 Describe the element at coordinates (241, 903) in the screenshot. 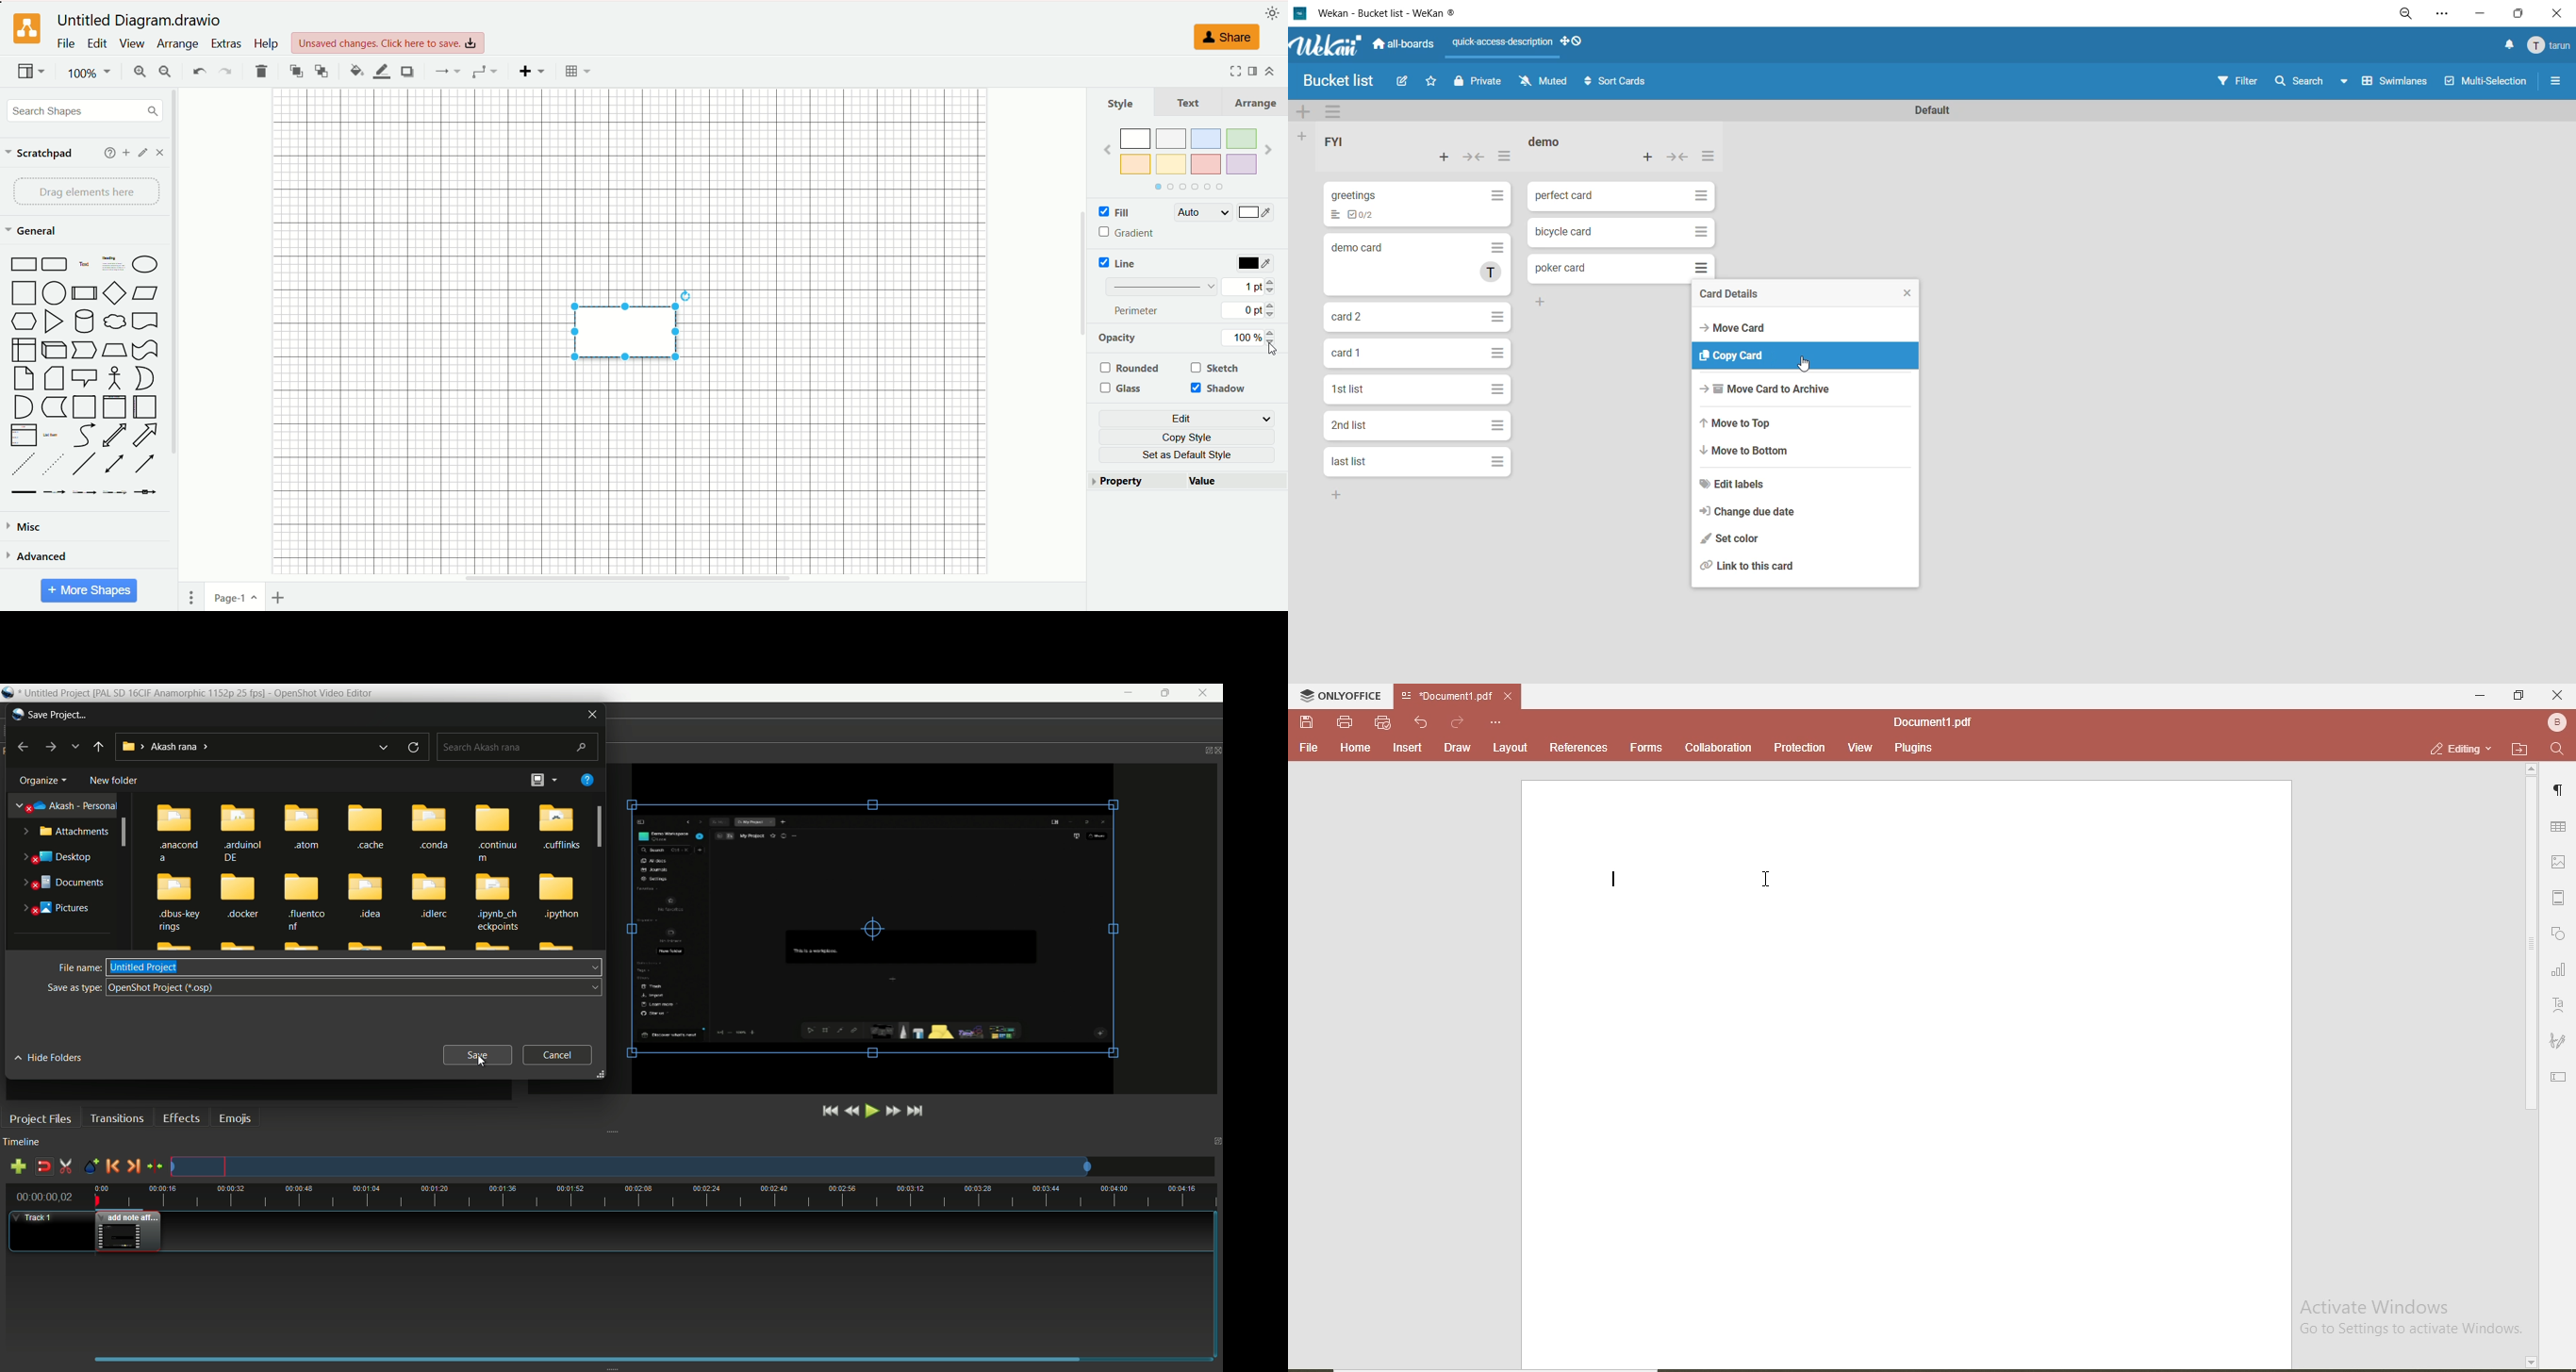

I see `.docker` at that location.